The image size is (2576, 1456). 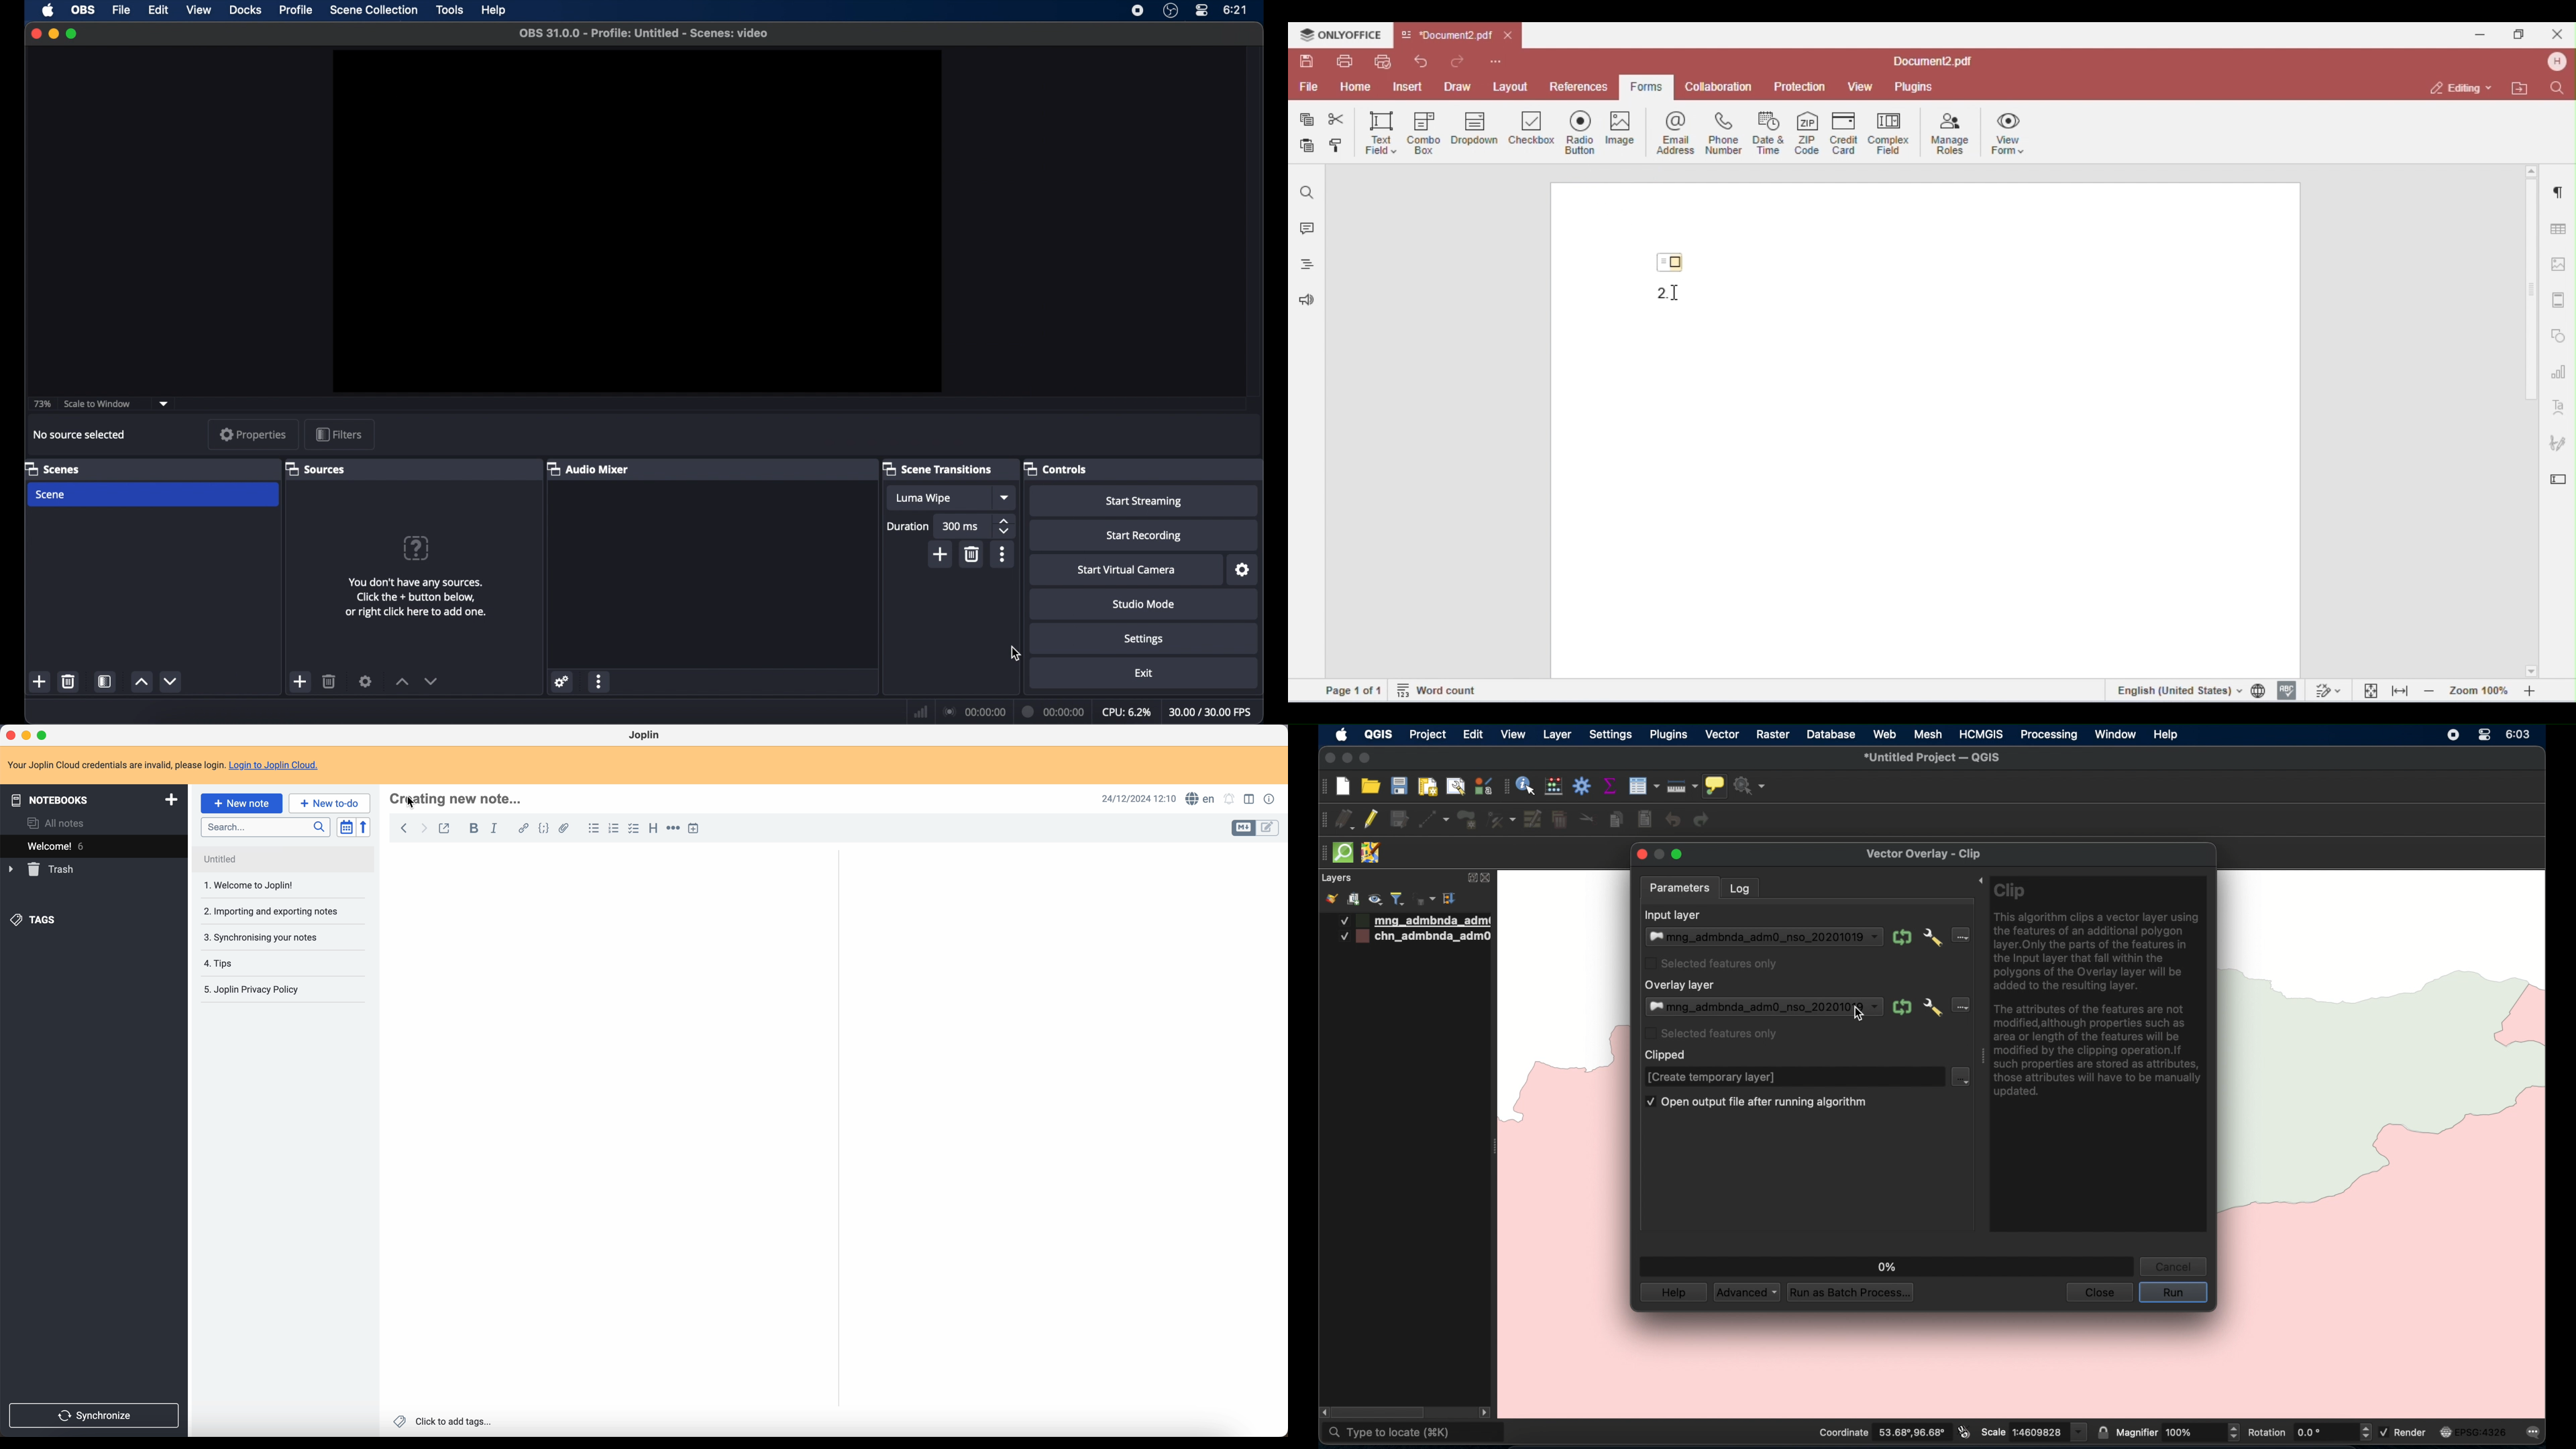 What do you see at coordinates (1702, 820) in the screenshot?
I see `redo` at bounding box center [1702, 820].